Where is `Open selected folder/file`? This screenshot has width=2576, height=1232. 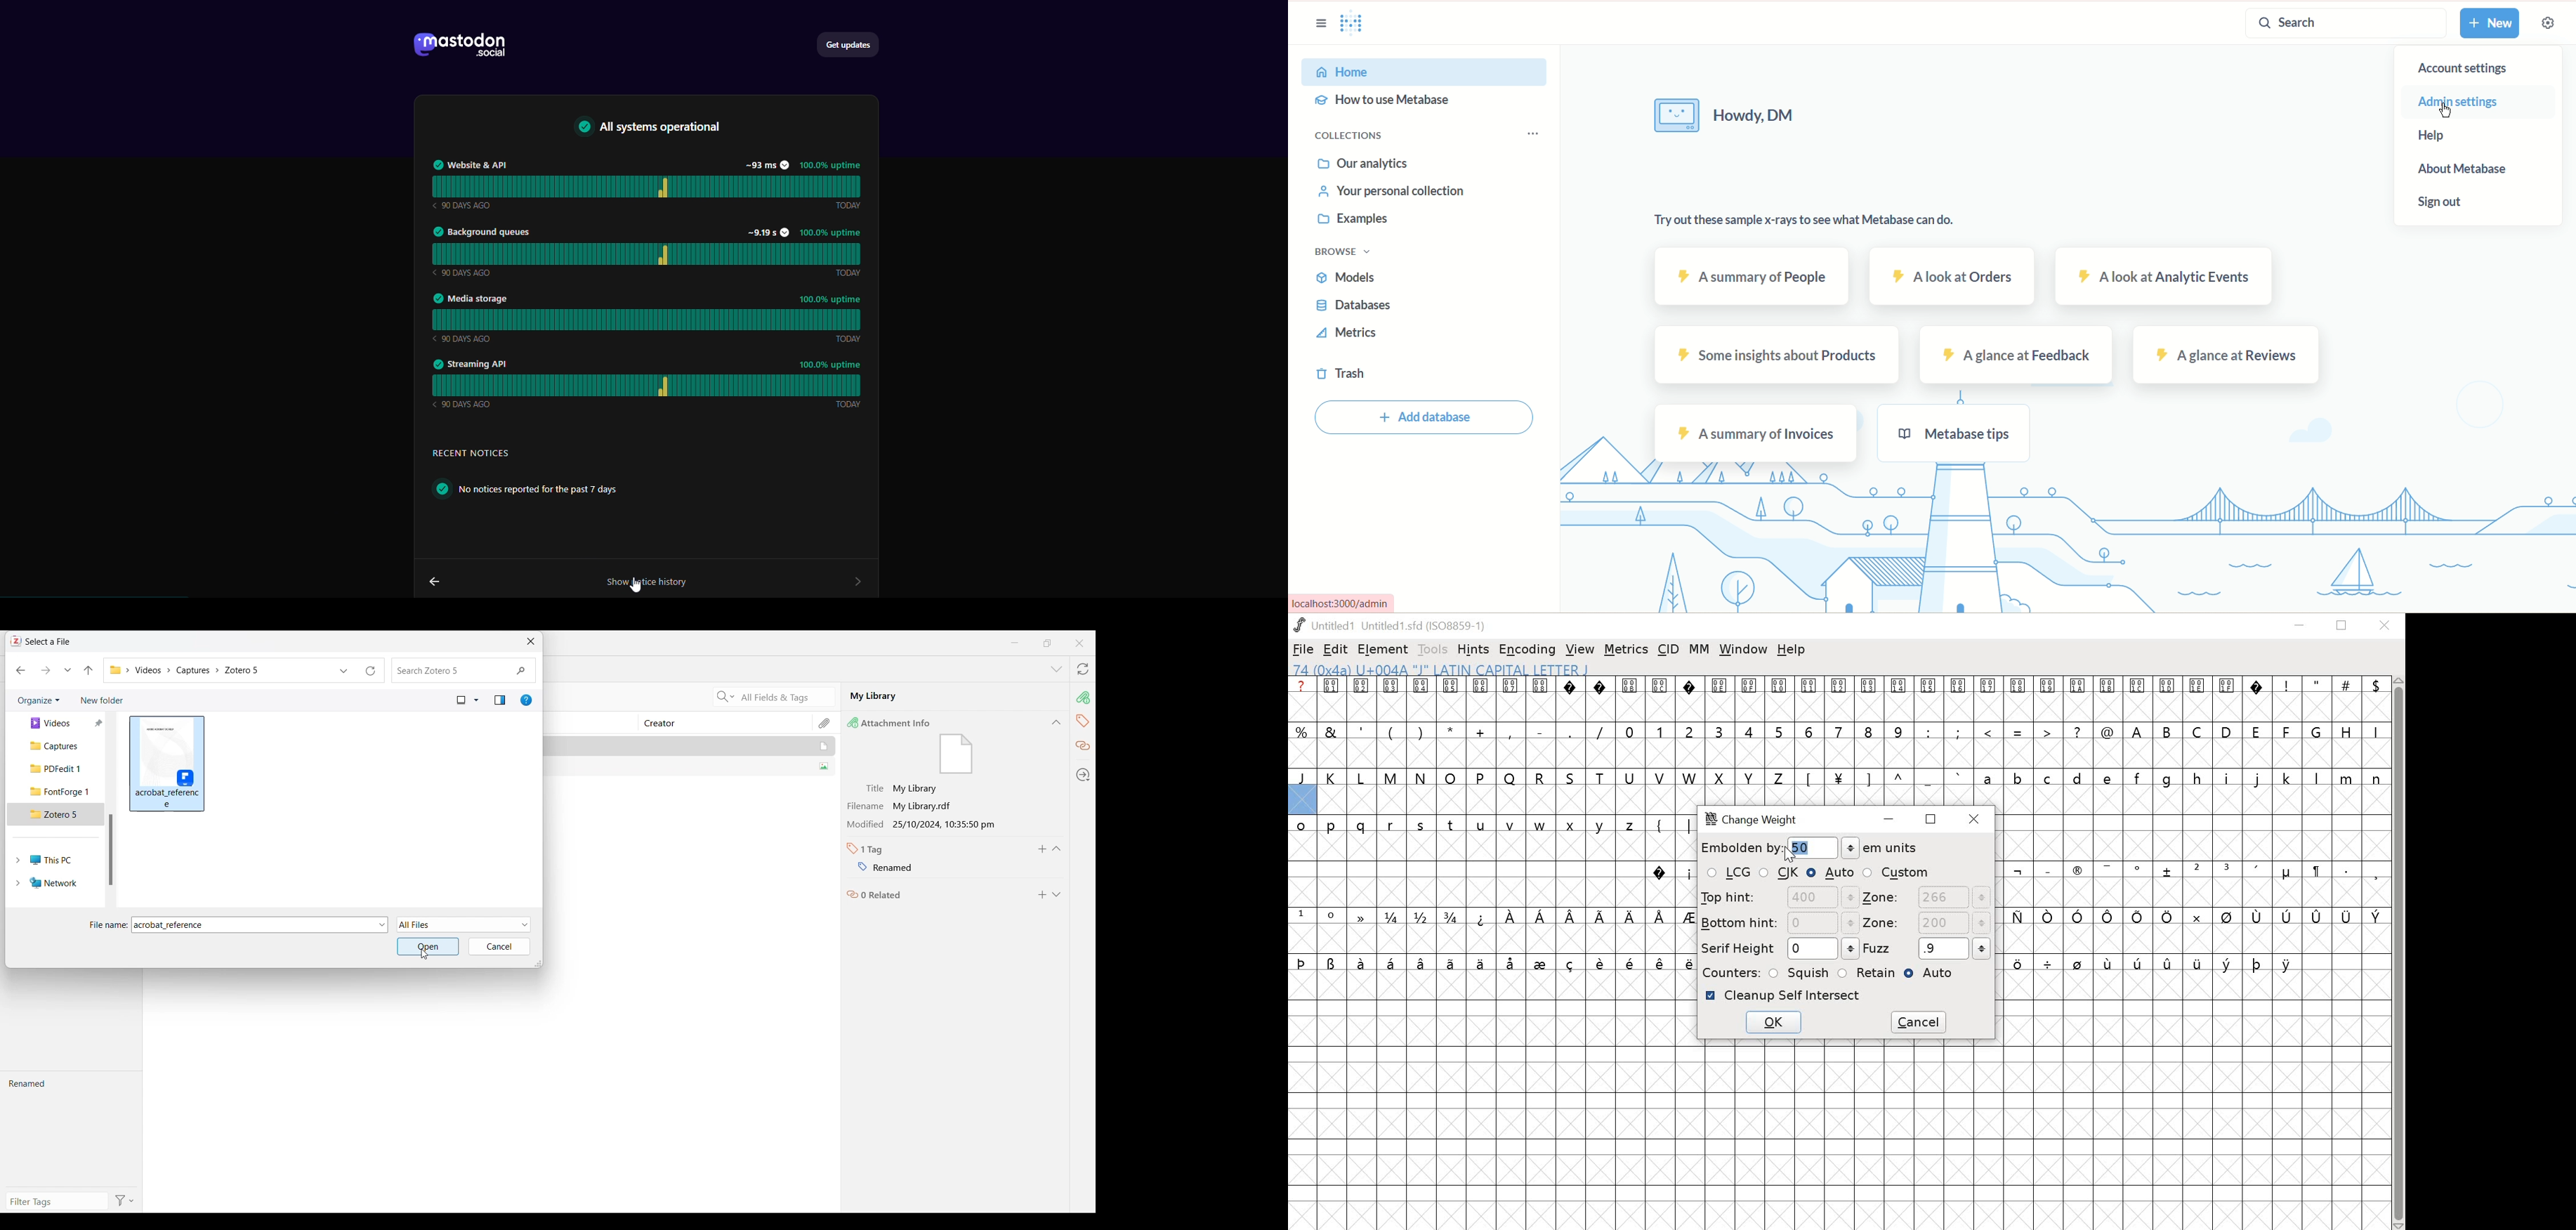 Open selected folder/file is located at coordinates (429, 946).